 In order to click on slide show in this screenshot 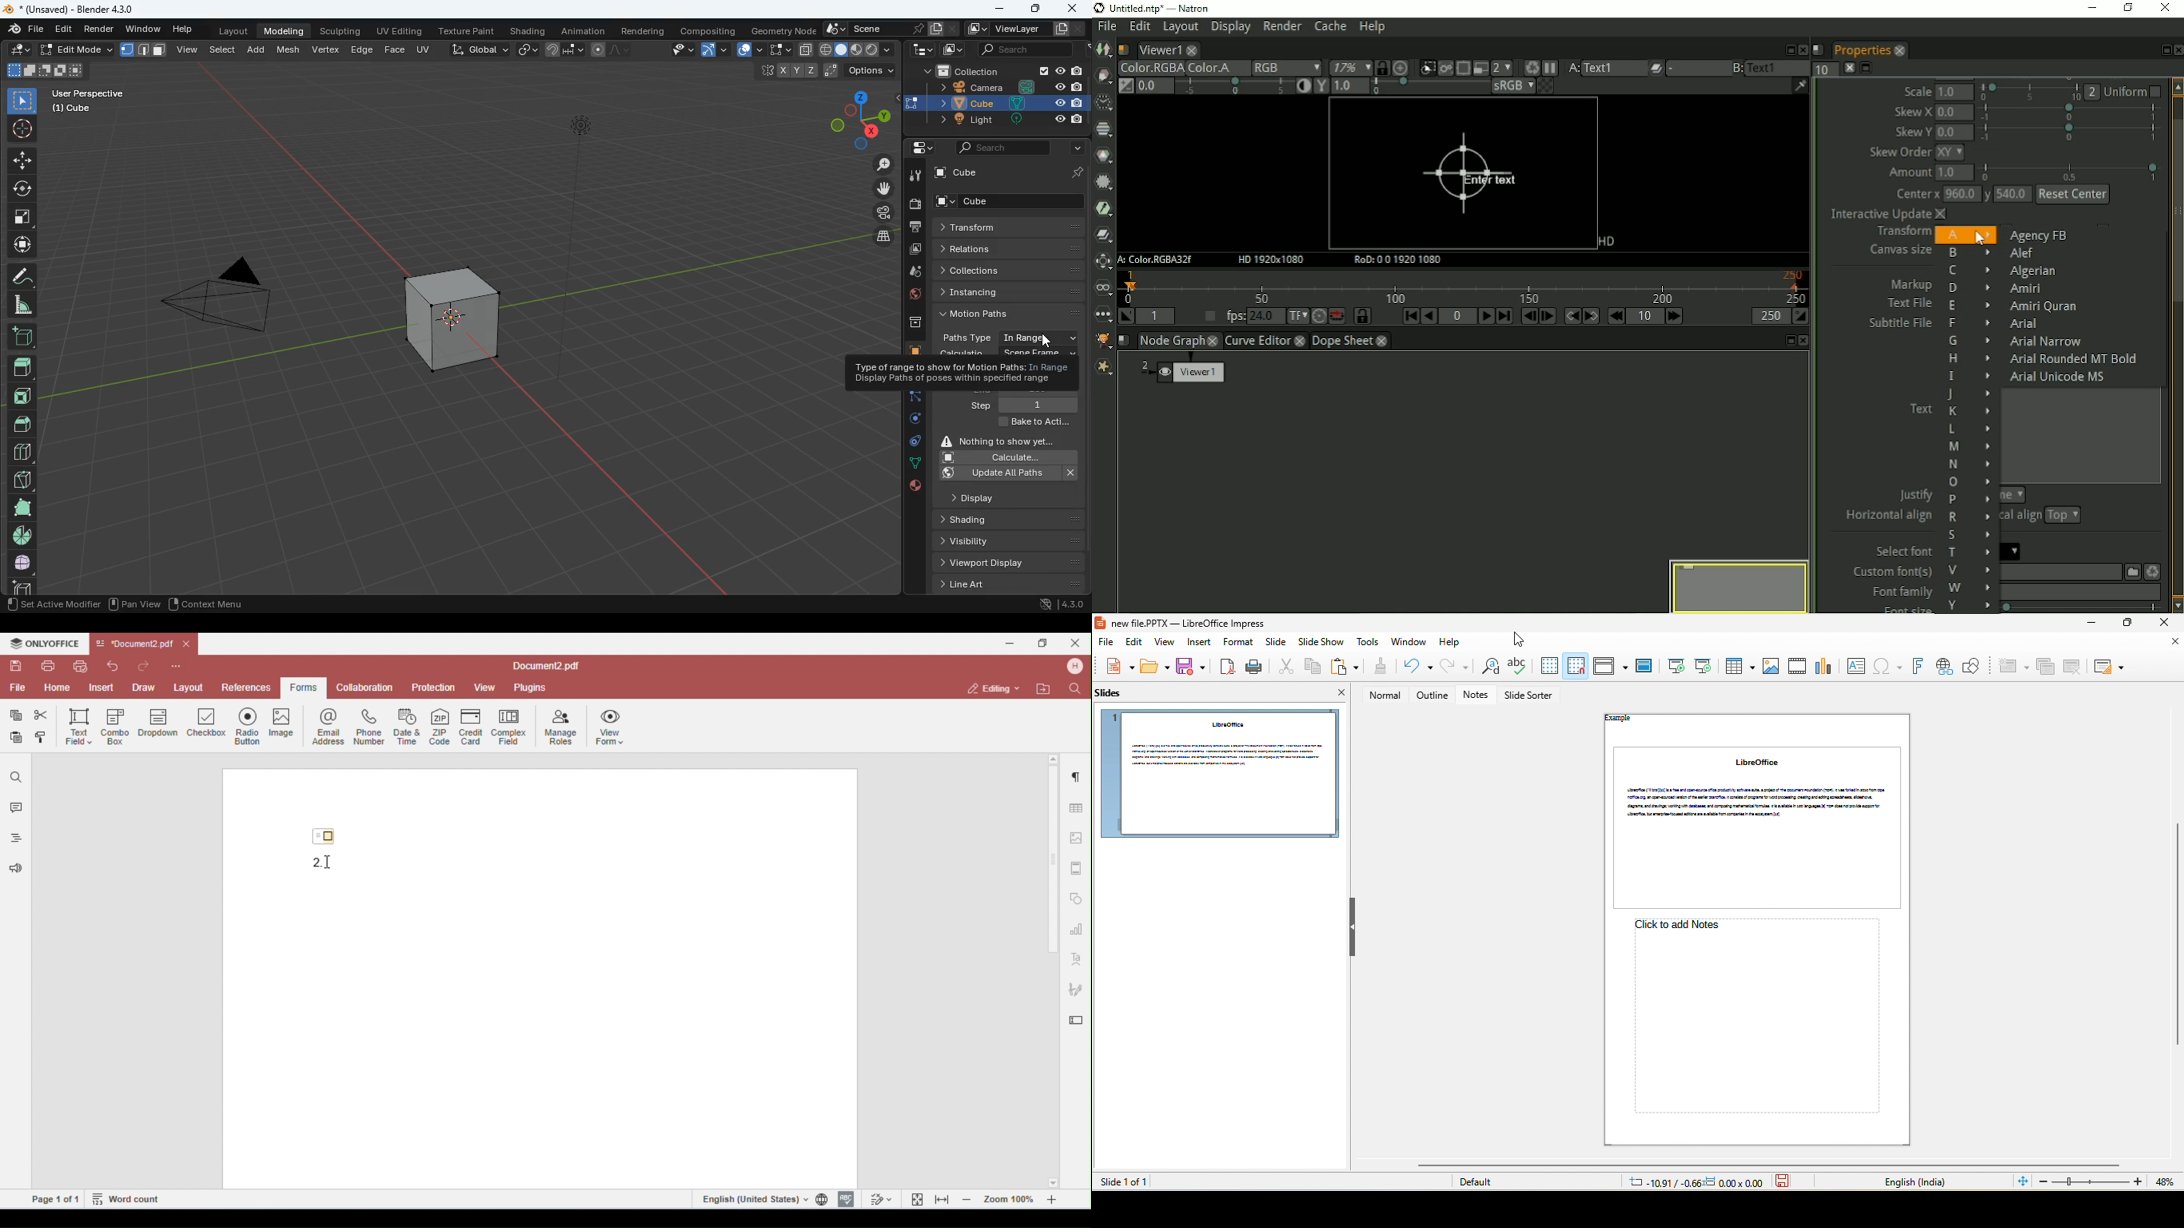, I will do `click(1321, 644)`.